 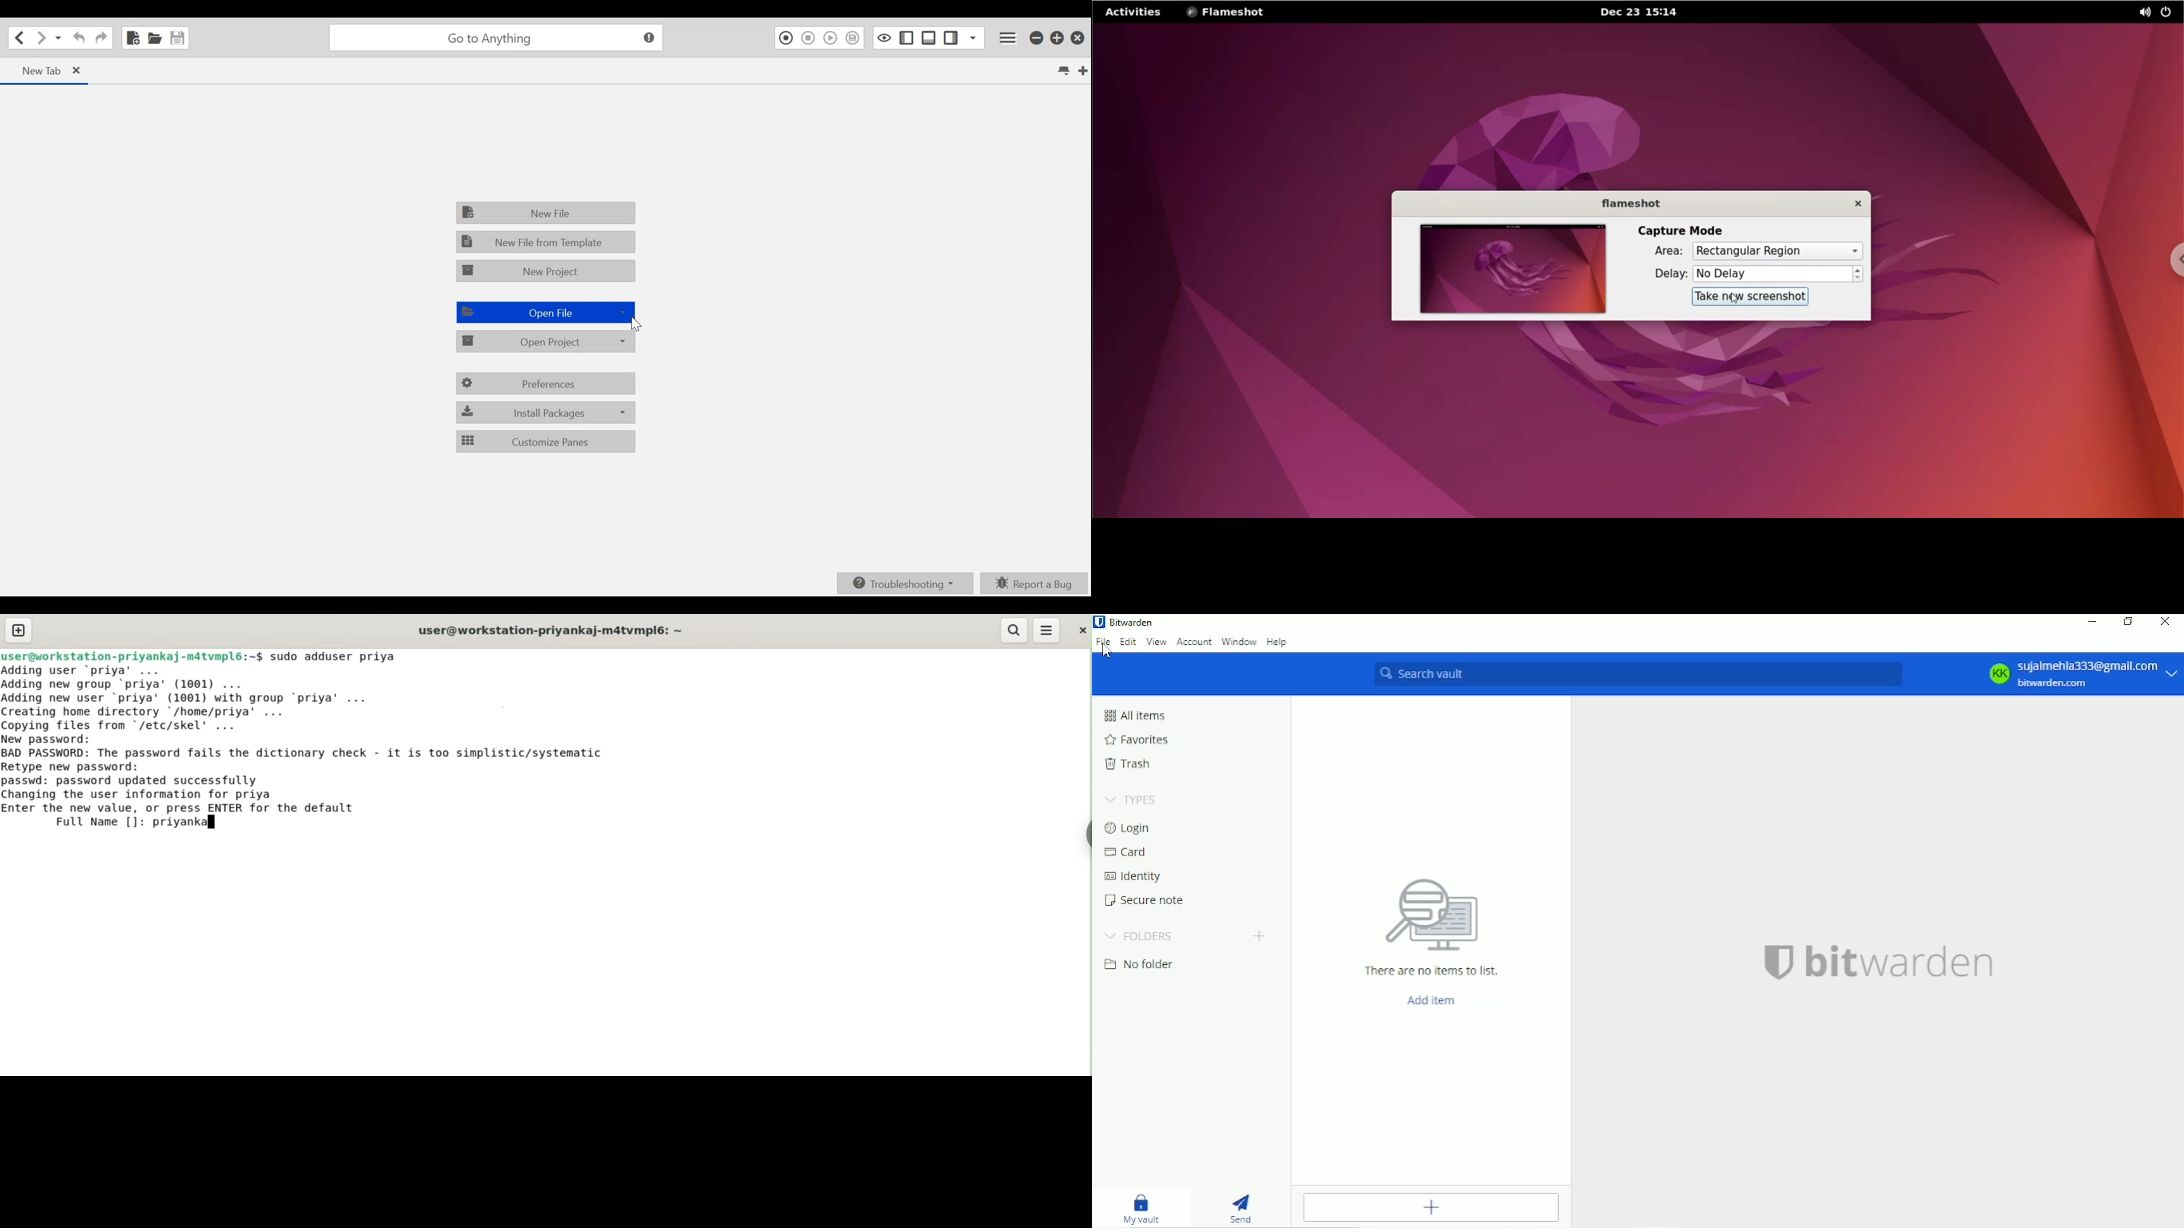 I want to click on Favorites, so click(x=1137, y=740).